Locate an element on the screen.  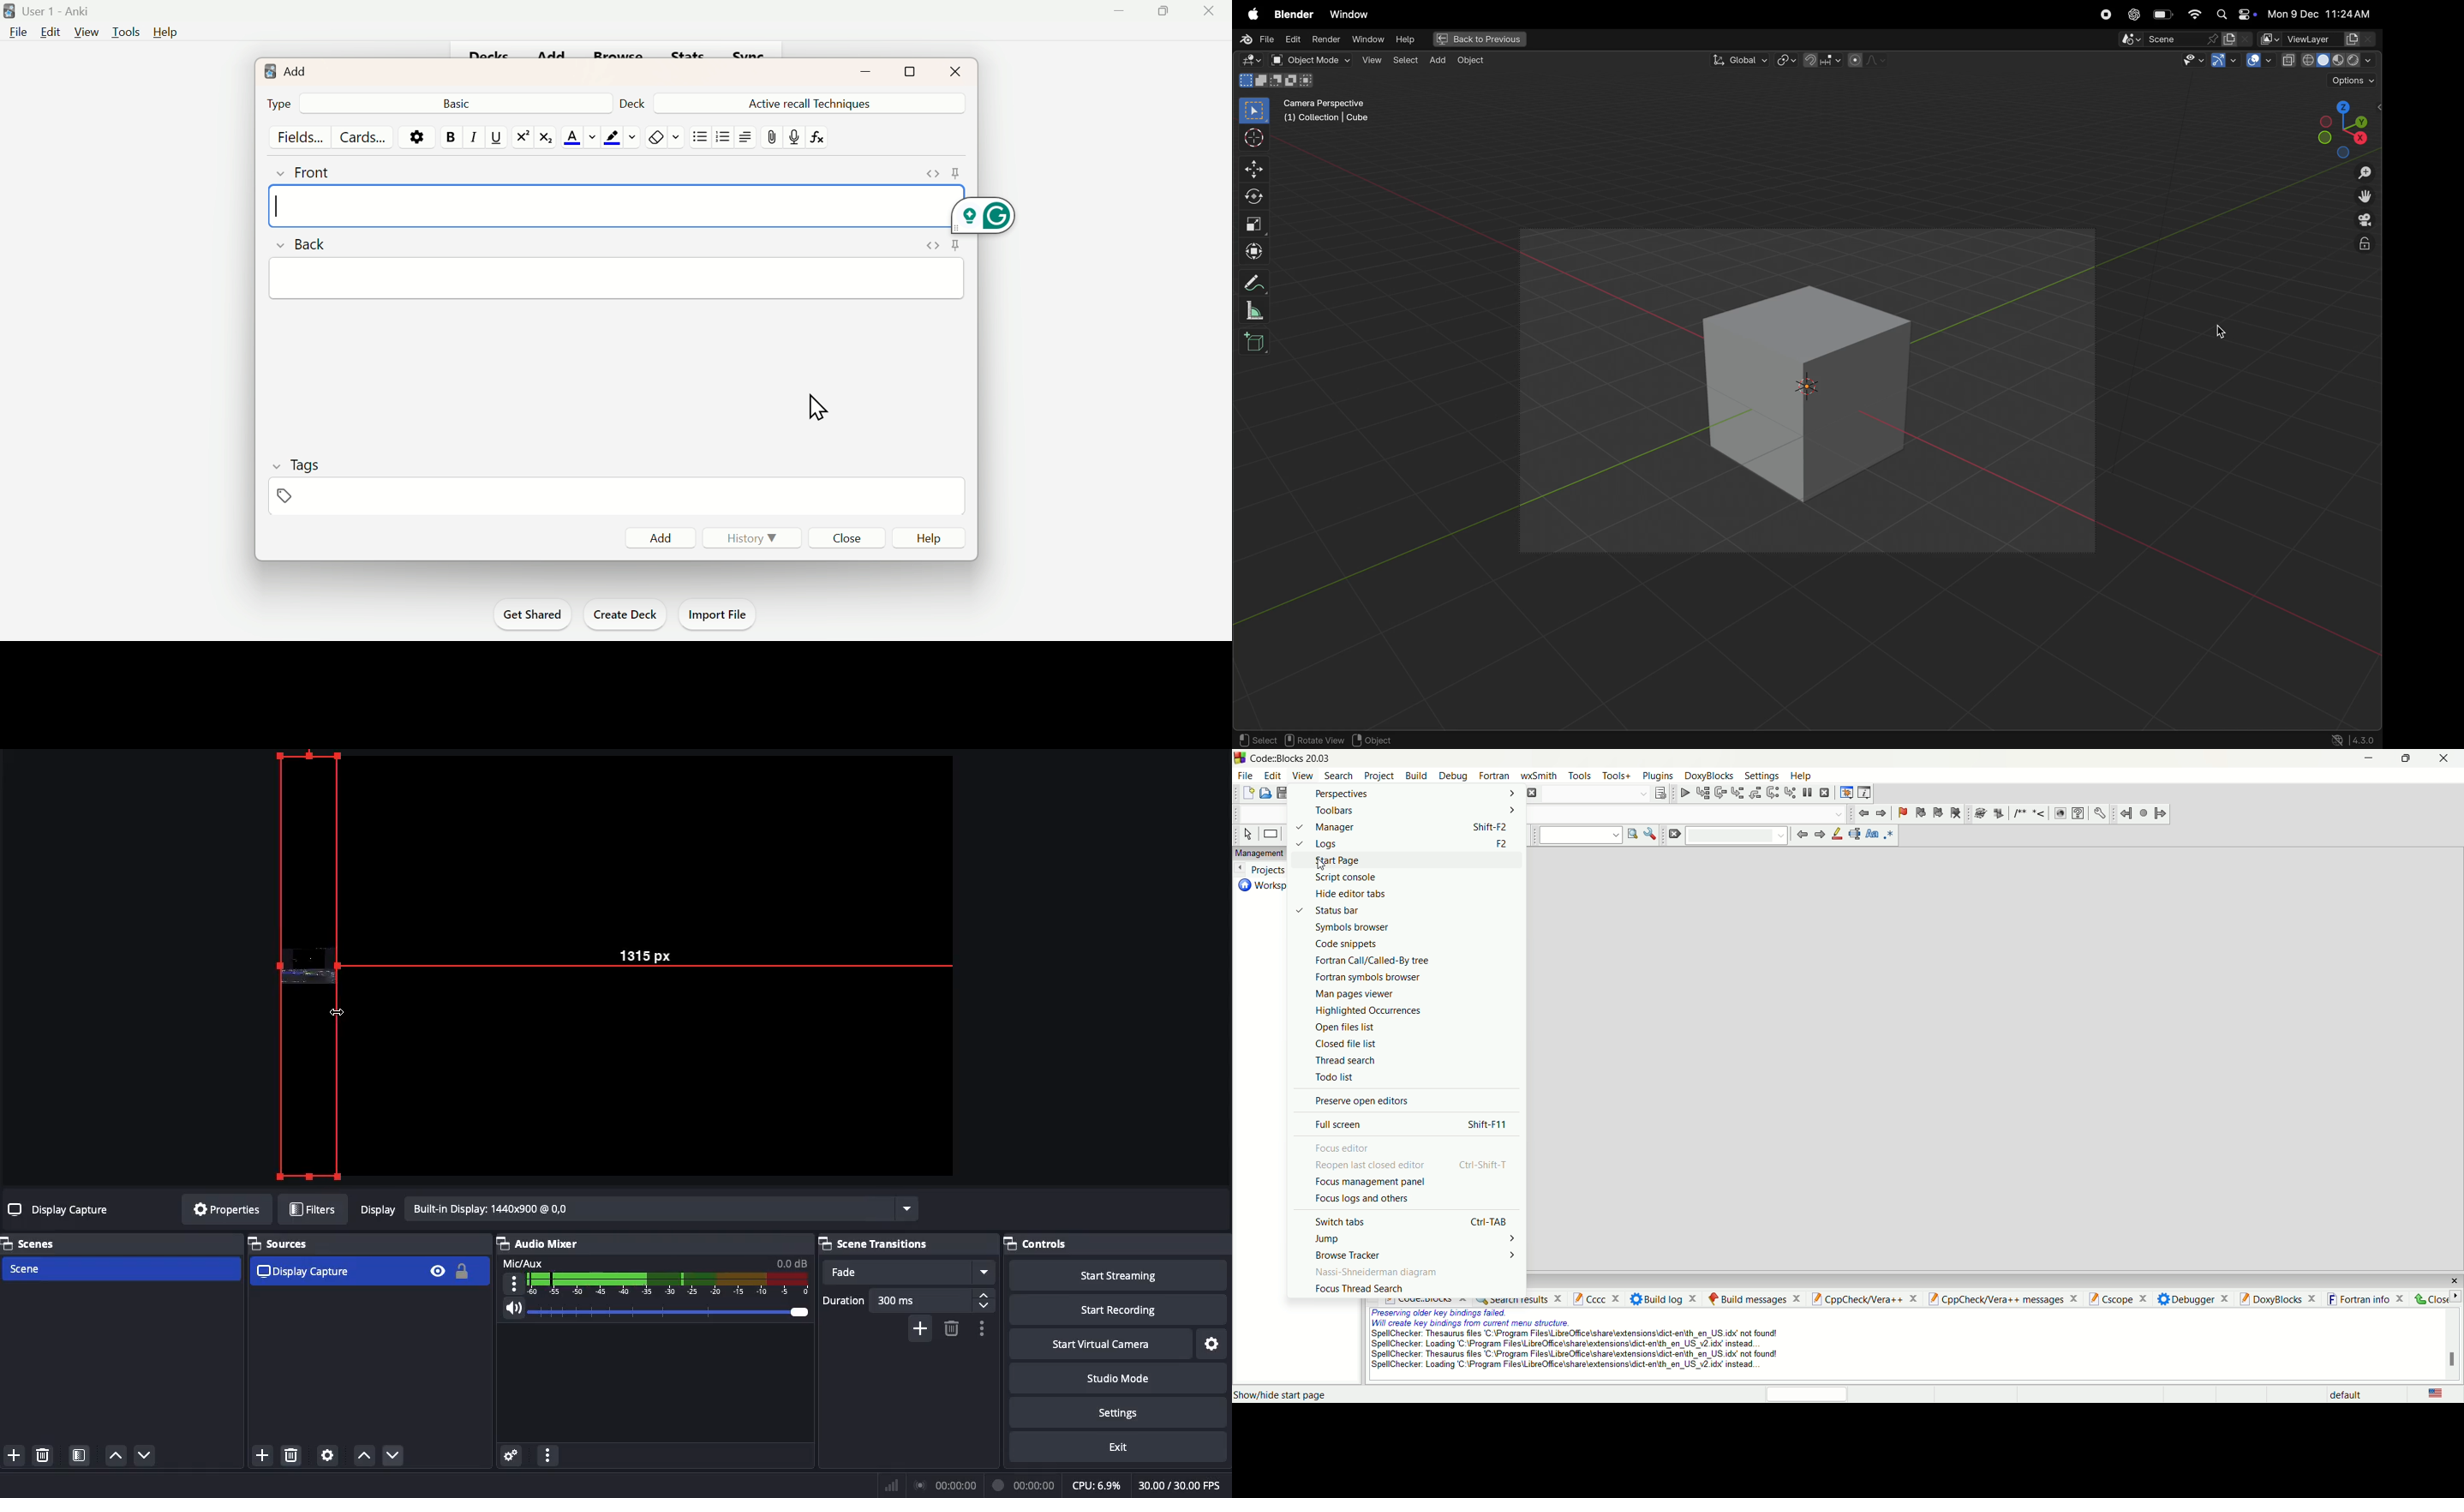
settings is located at coordinates (1762, 777).